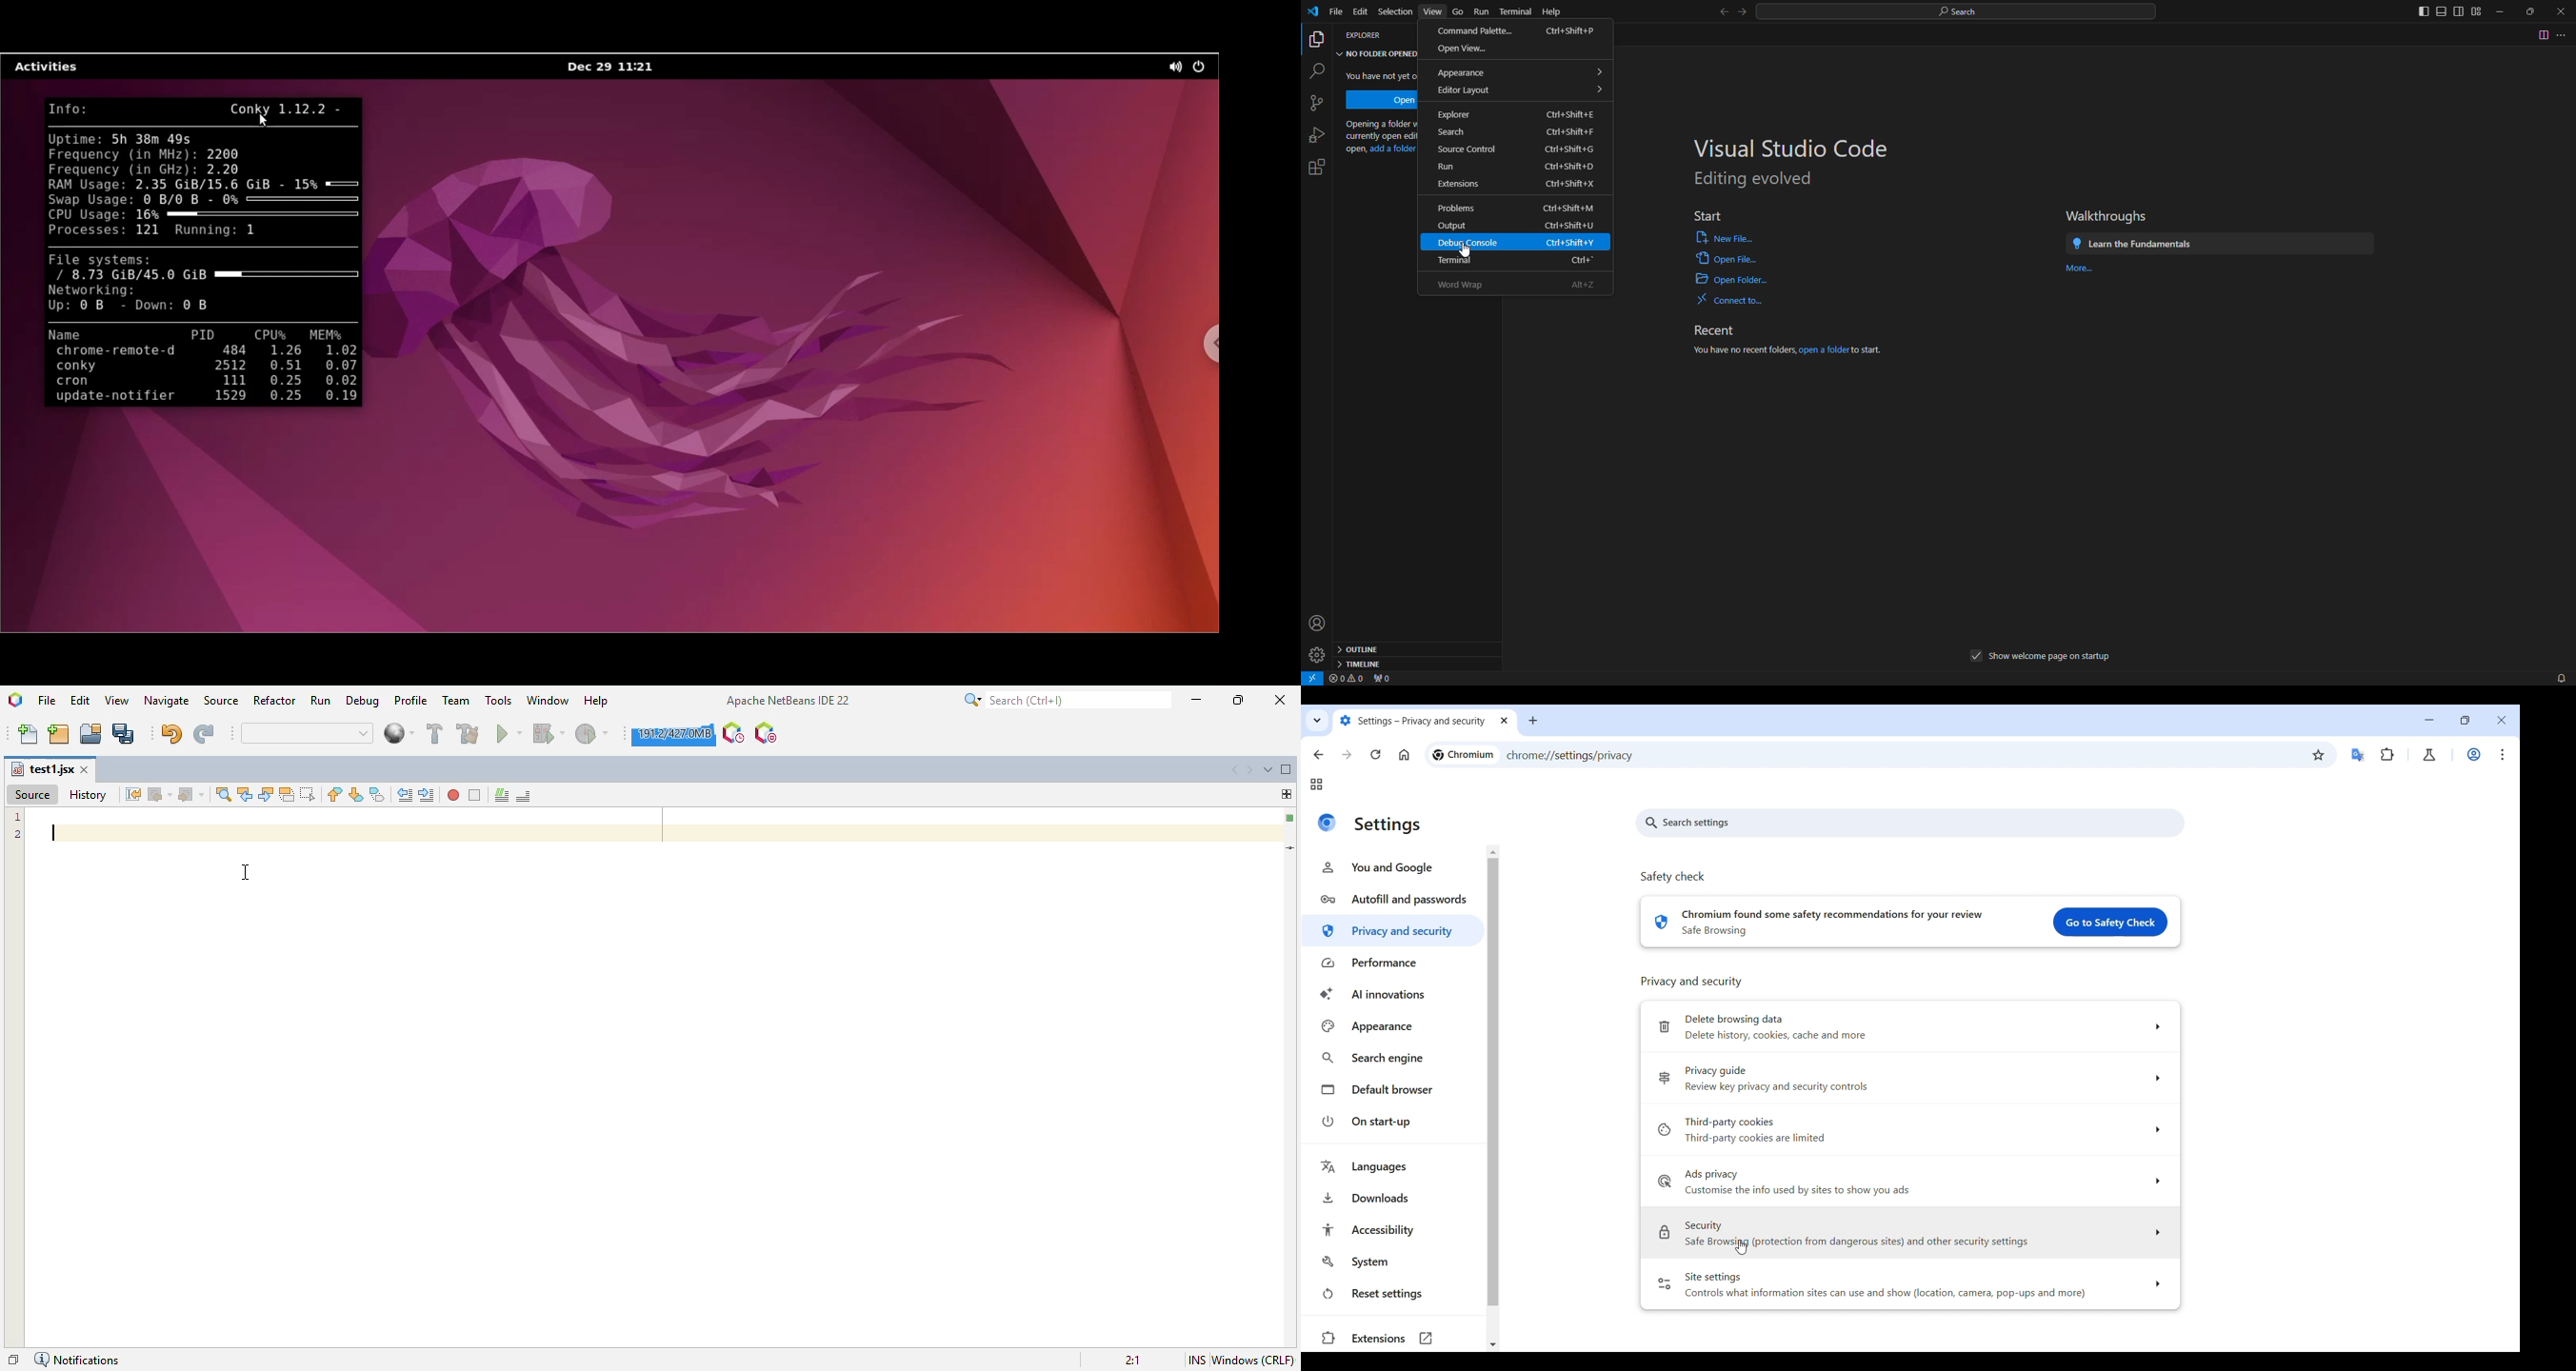 This screenshot has height=1372, width=2576. Describe the element at coordinates (1517, 243) in the screenshot. I see `Debug Console` at that location.